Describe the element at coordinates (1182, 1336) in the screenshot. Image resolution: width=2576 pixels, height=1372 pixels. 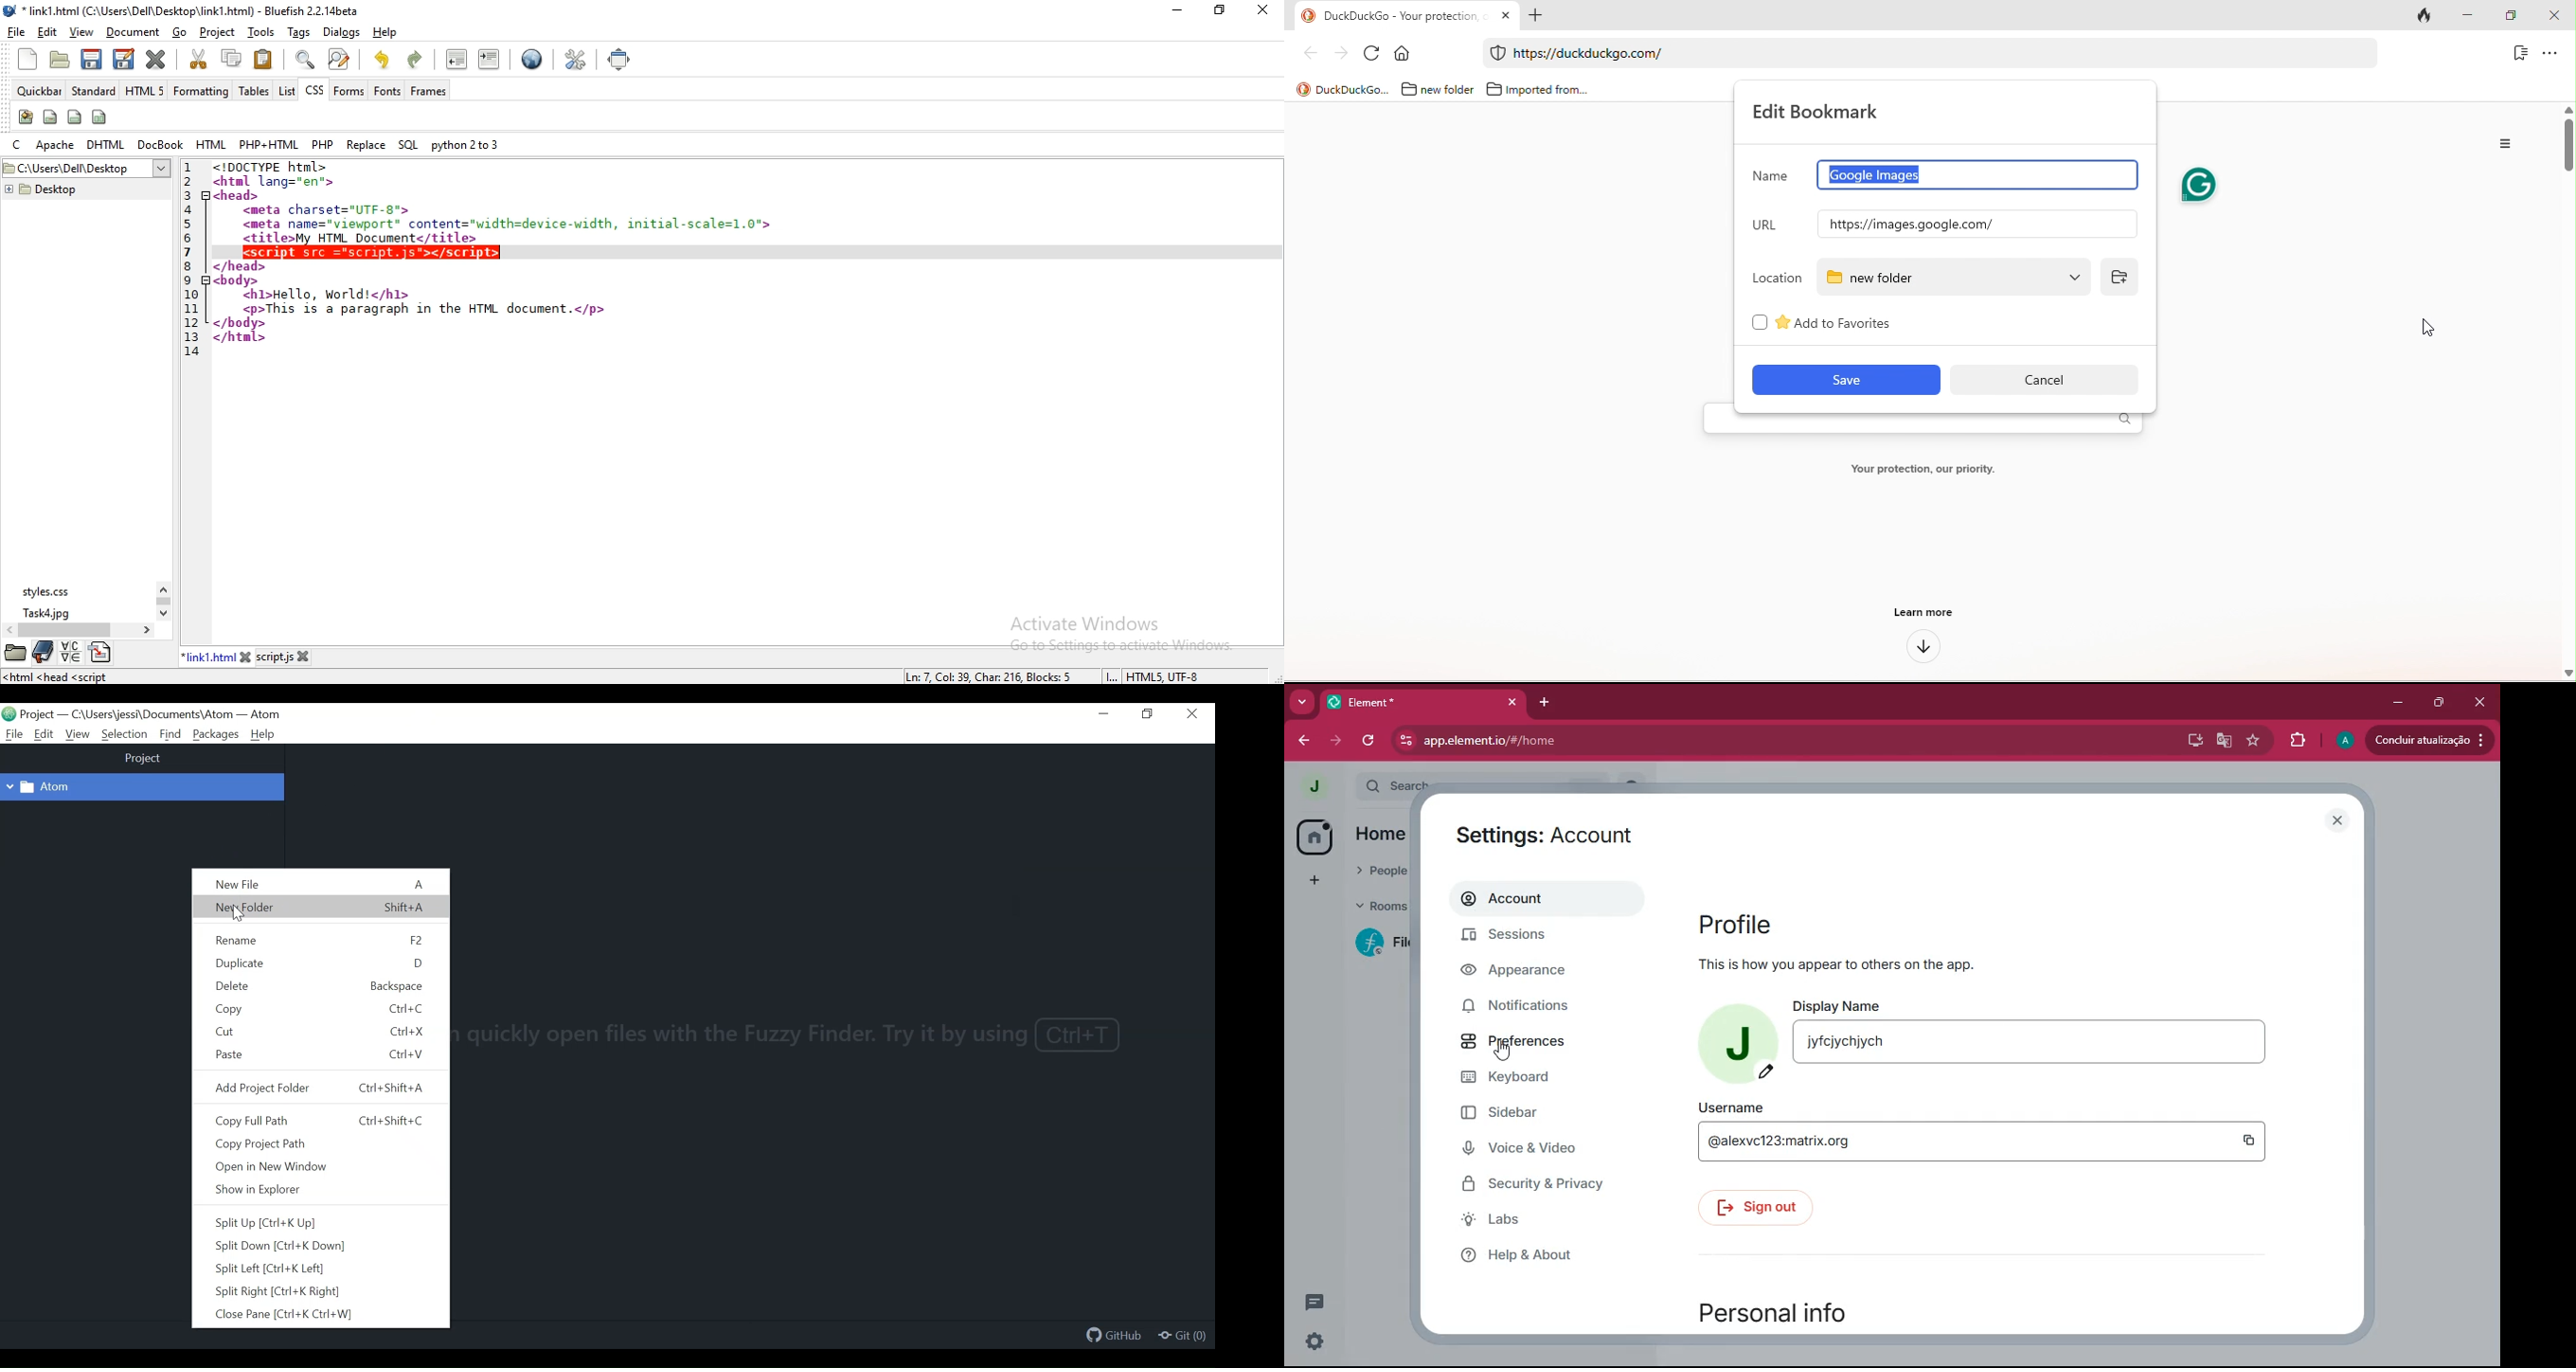
I see `Git` at that location.